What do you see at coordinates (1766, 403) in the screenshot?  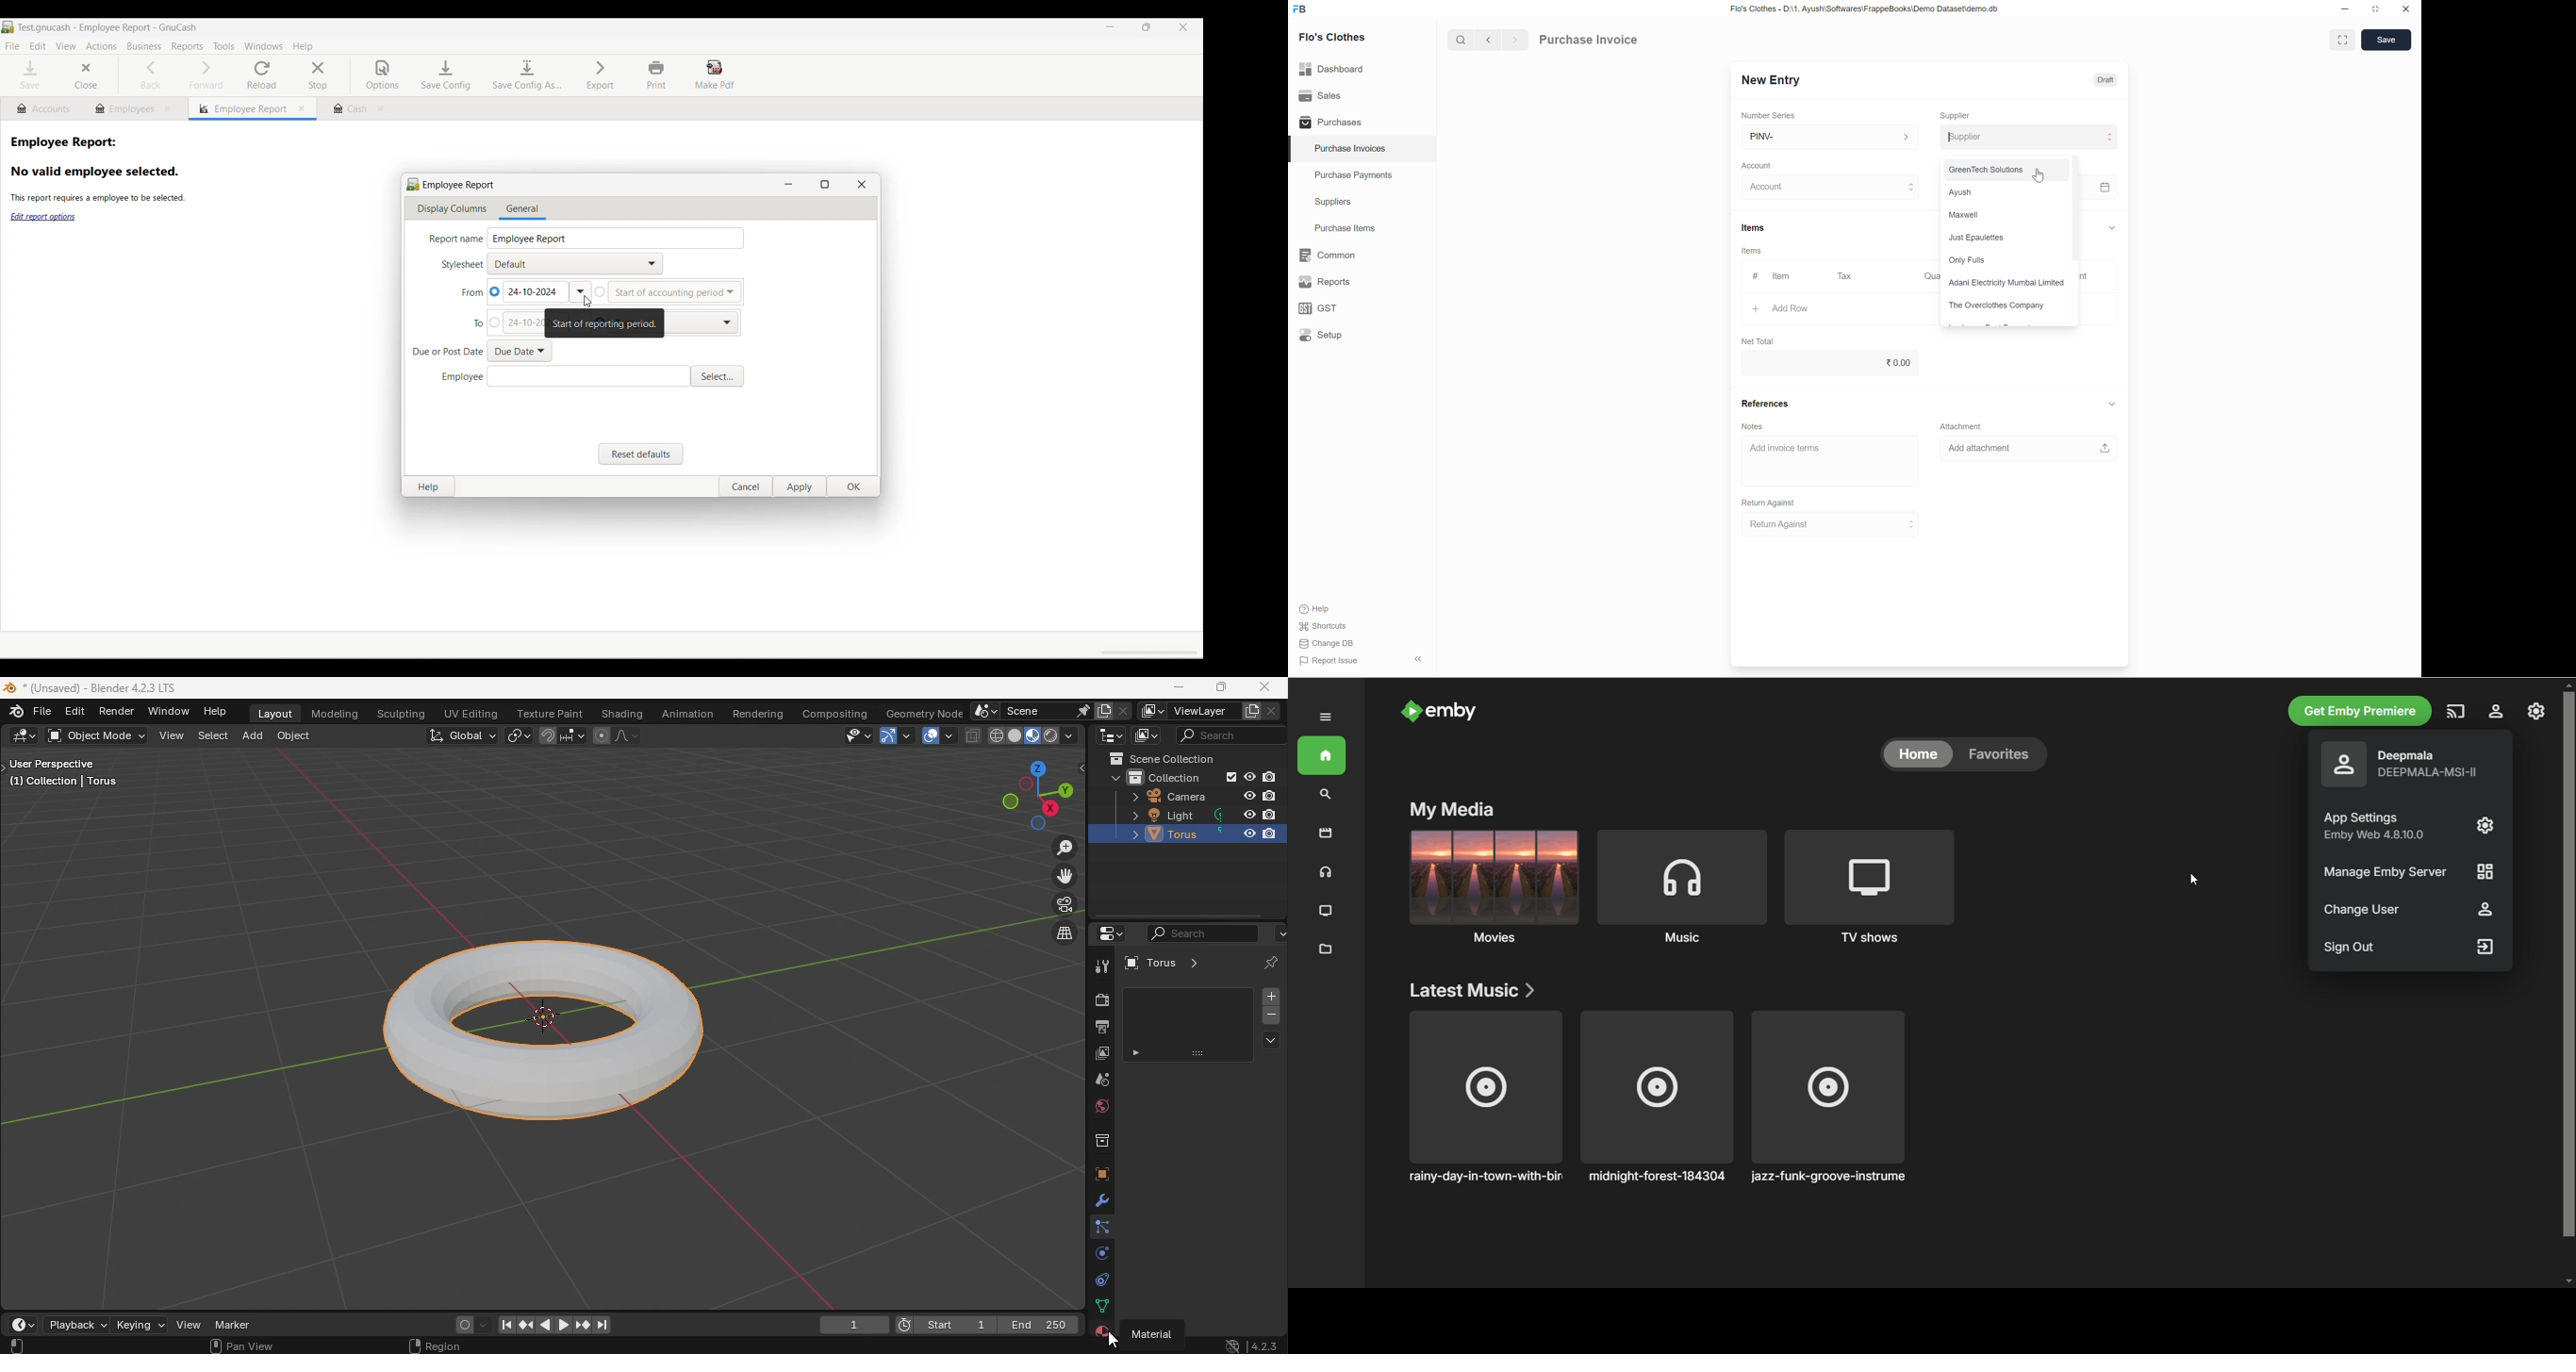 I see `References` at bounding box center [1766, 403].